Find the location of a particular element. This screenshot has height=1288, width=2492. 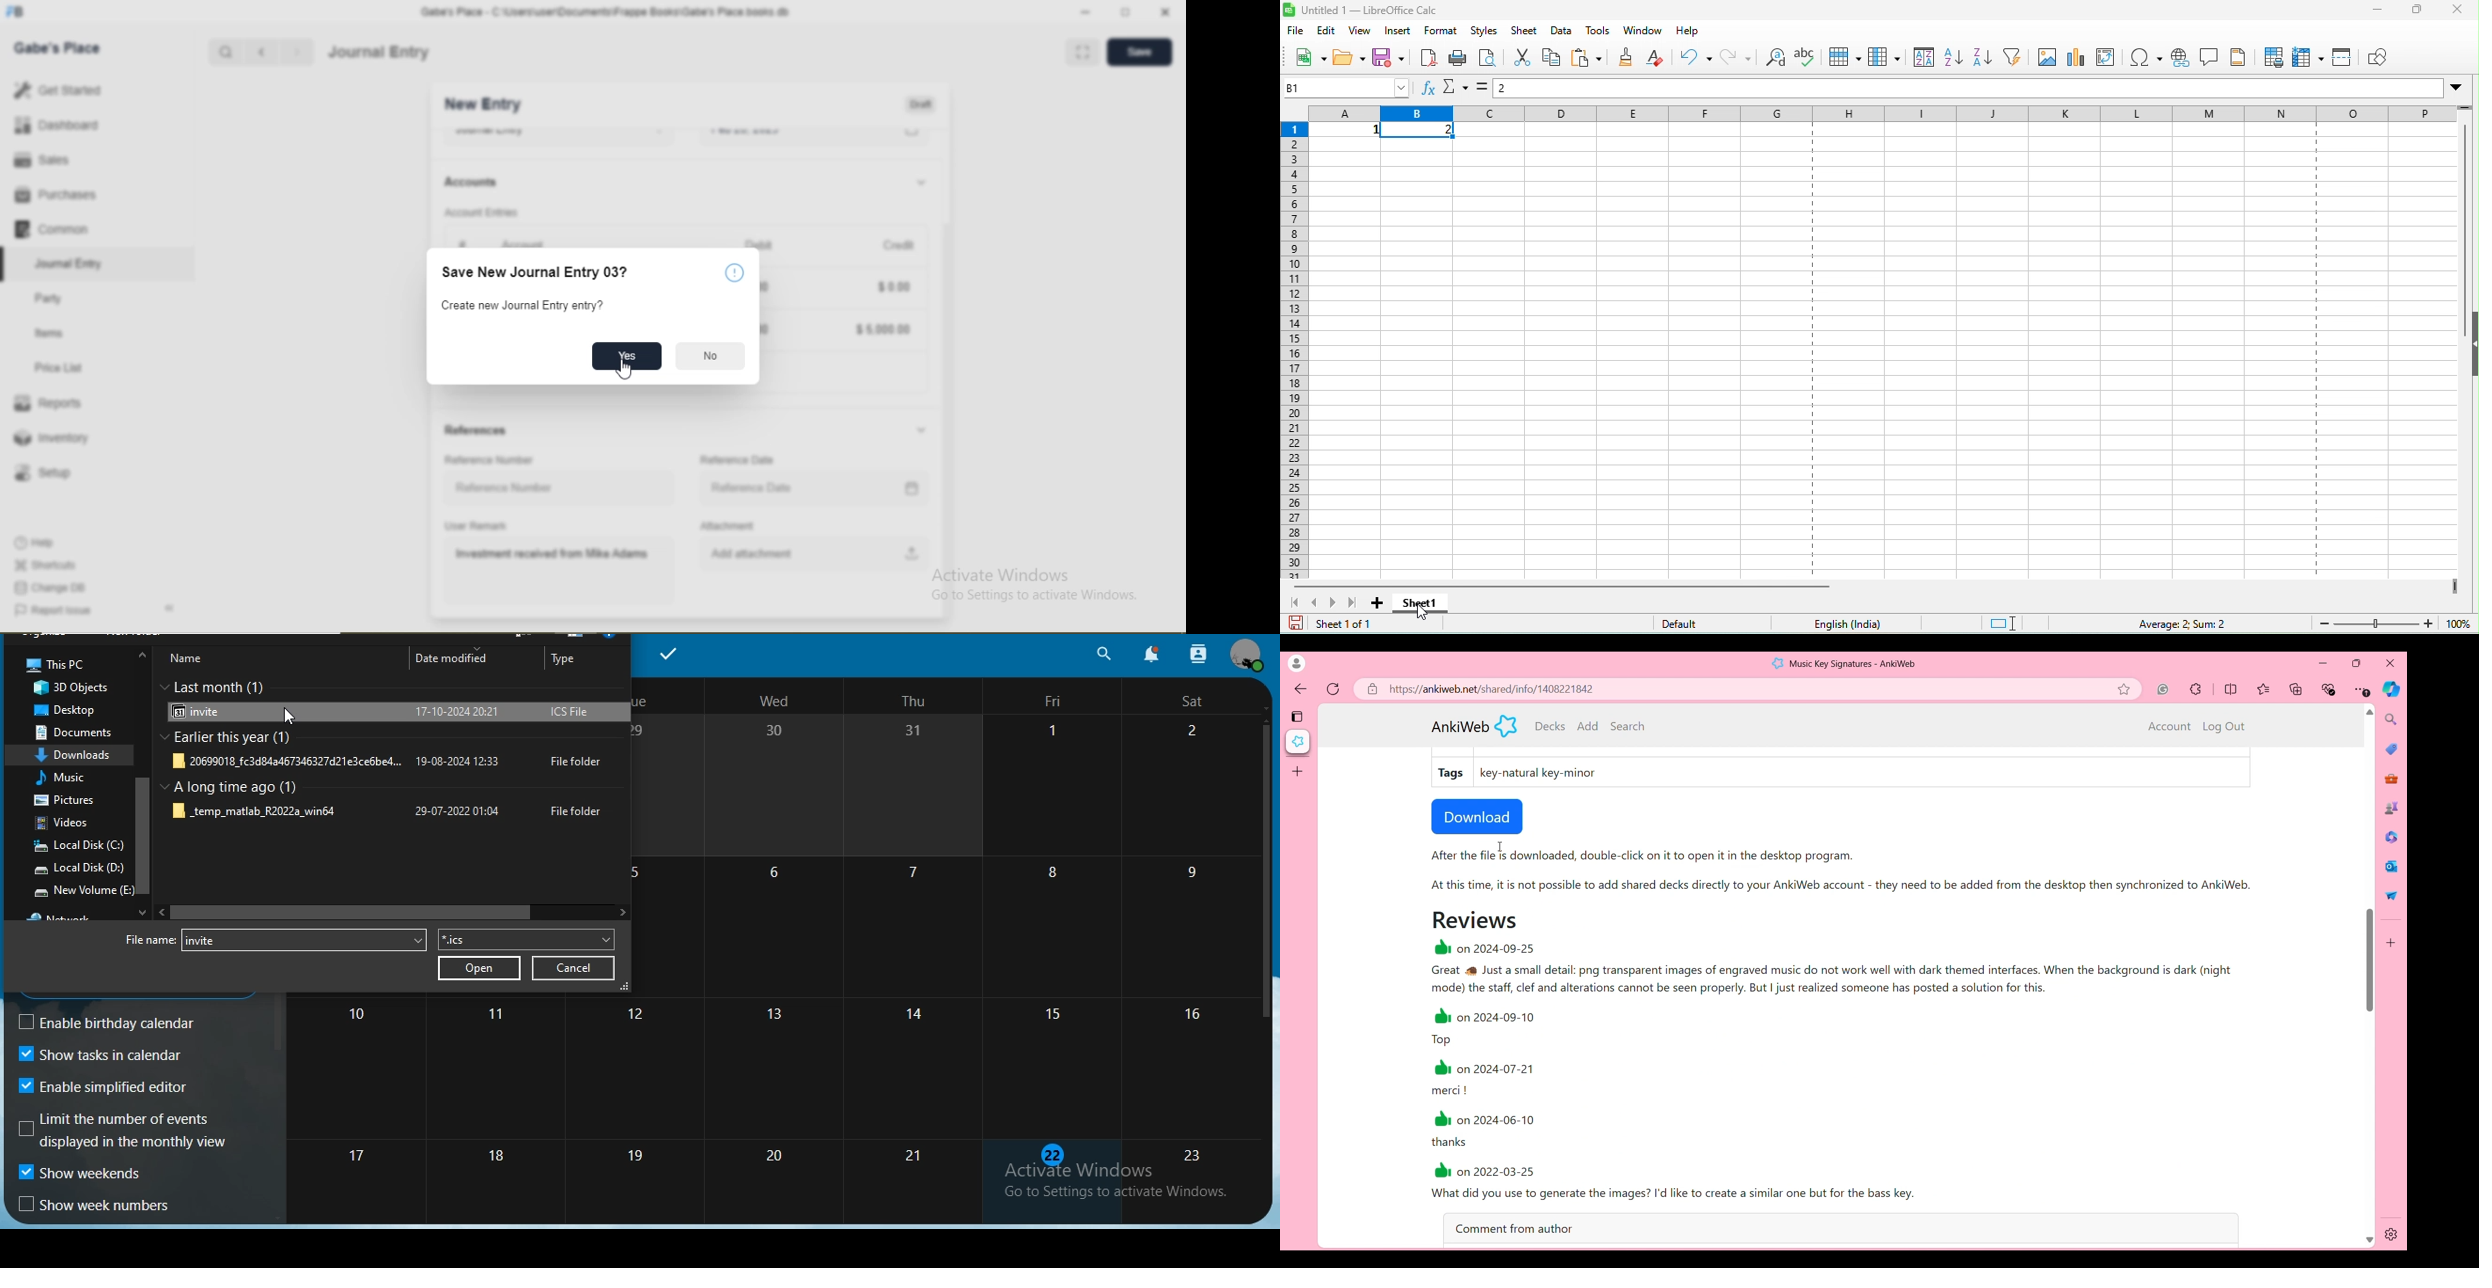

Reports is located at coordinates (47, 403).